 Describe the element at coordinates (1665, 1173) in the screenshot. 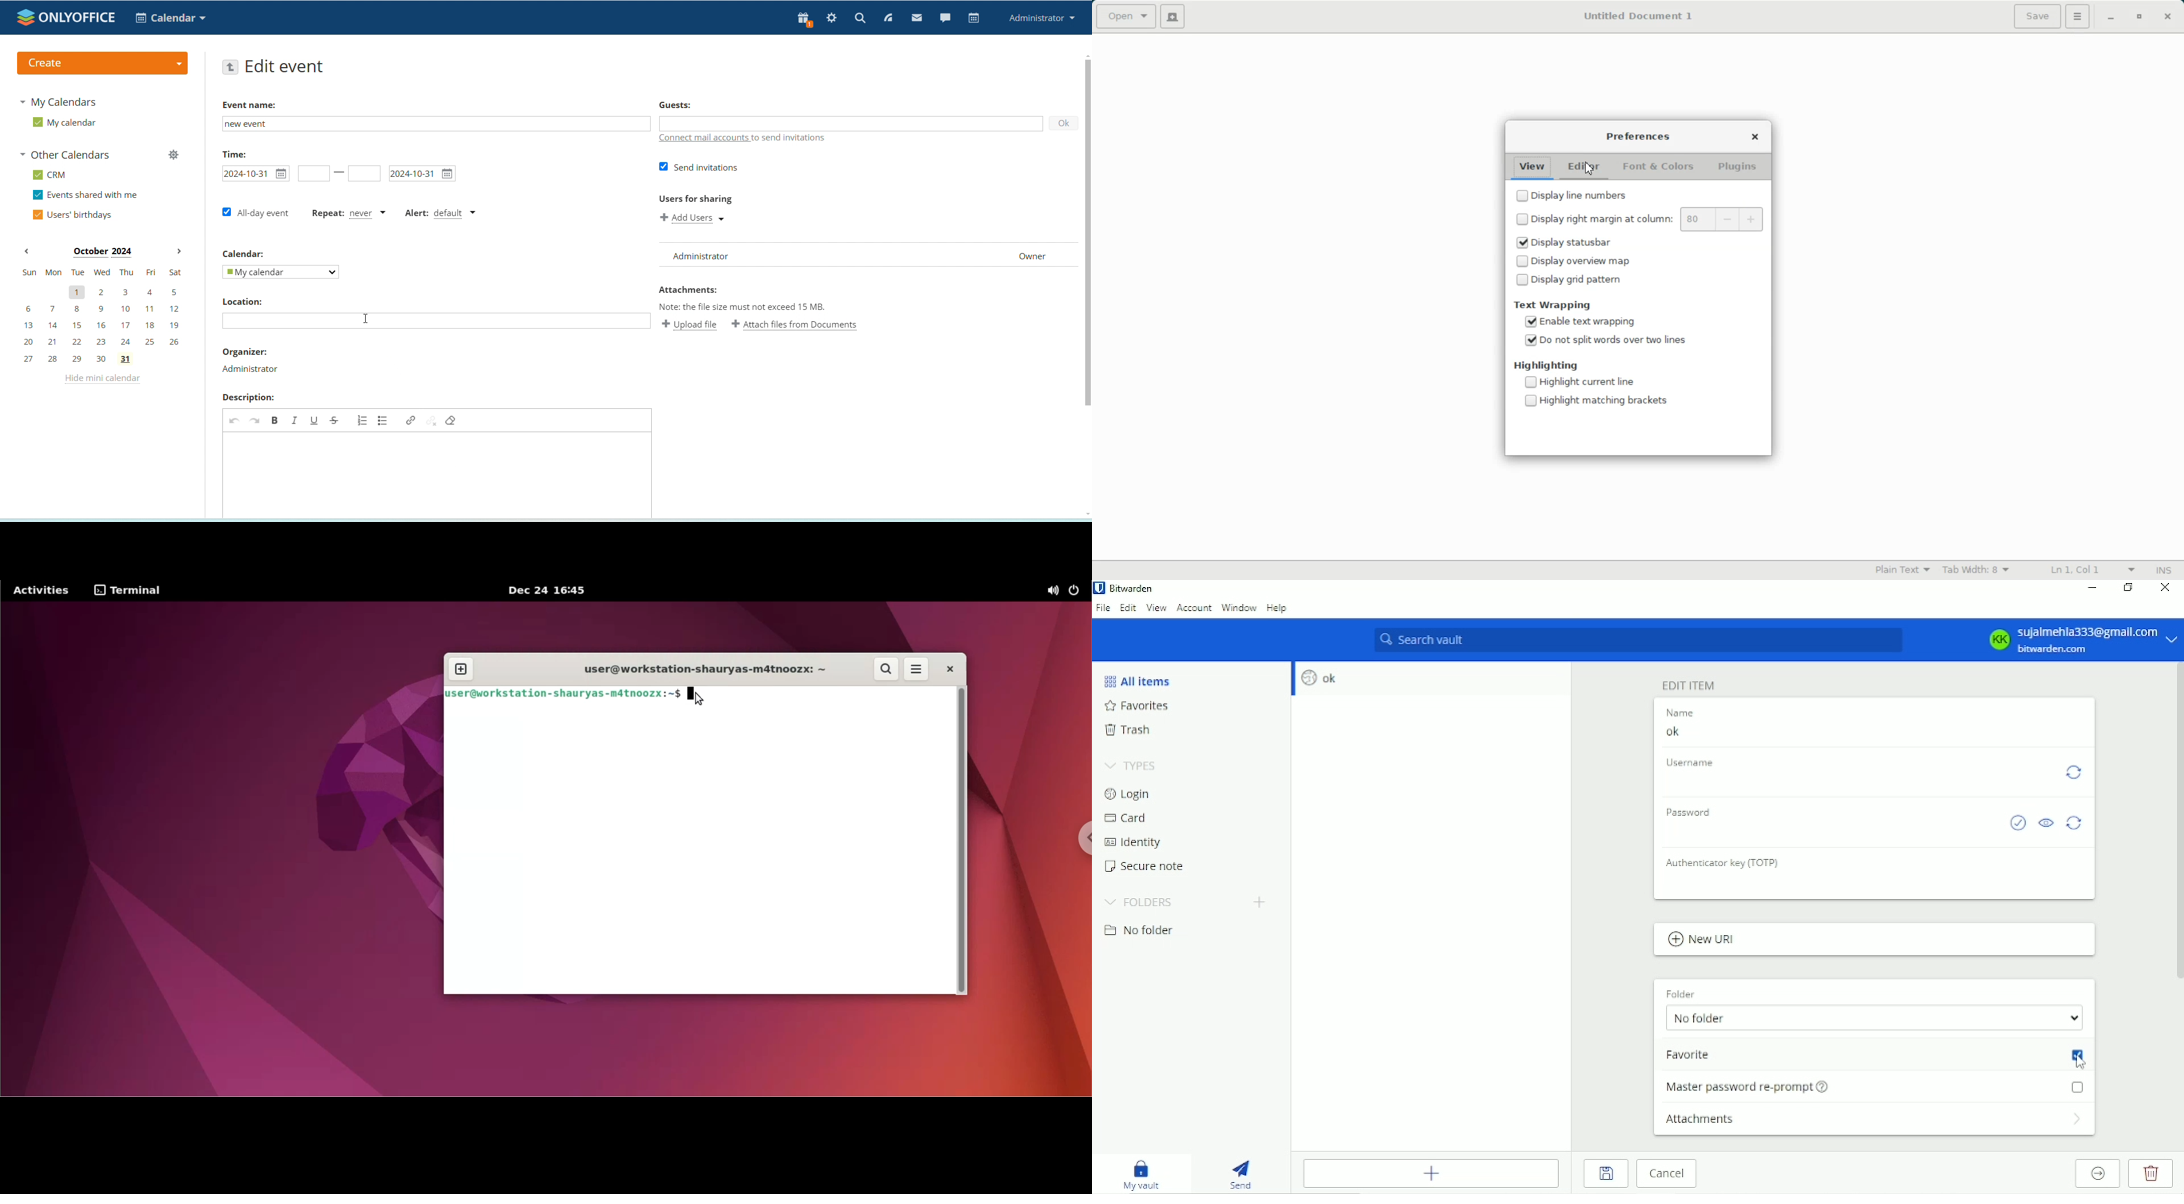

I see `Cancel` at that location.